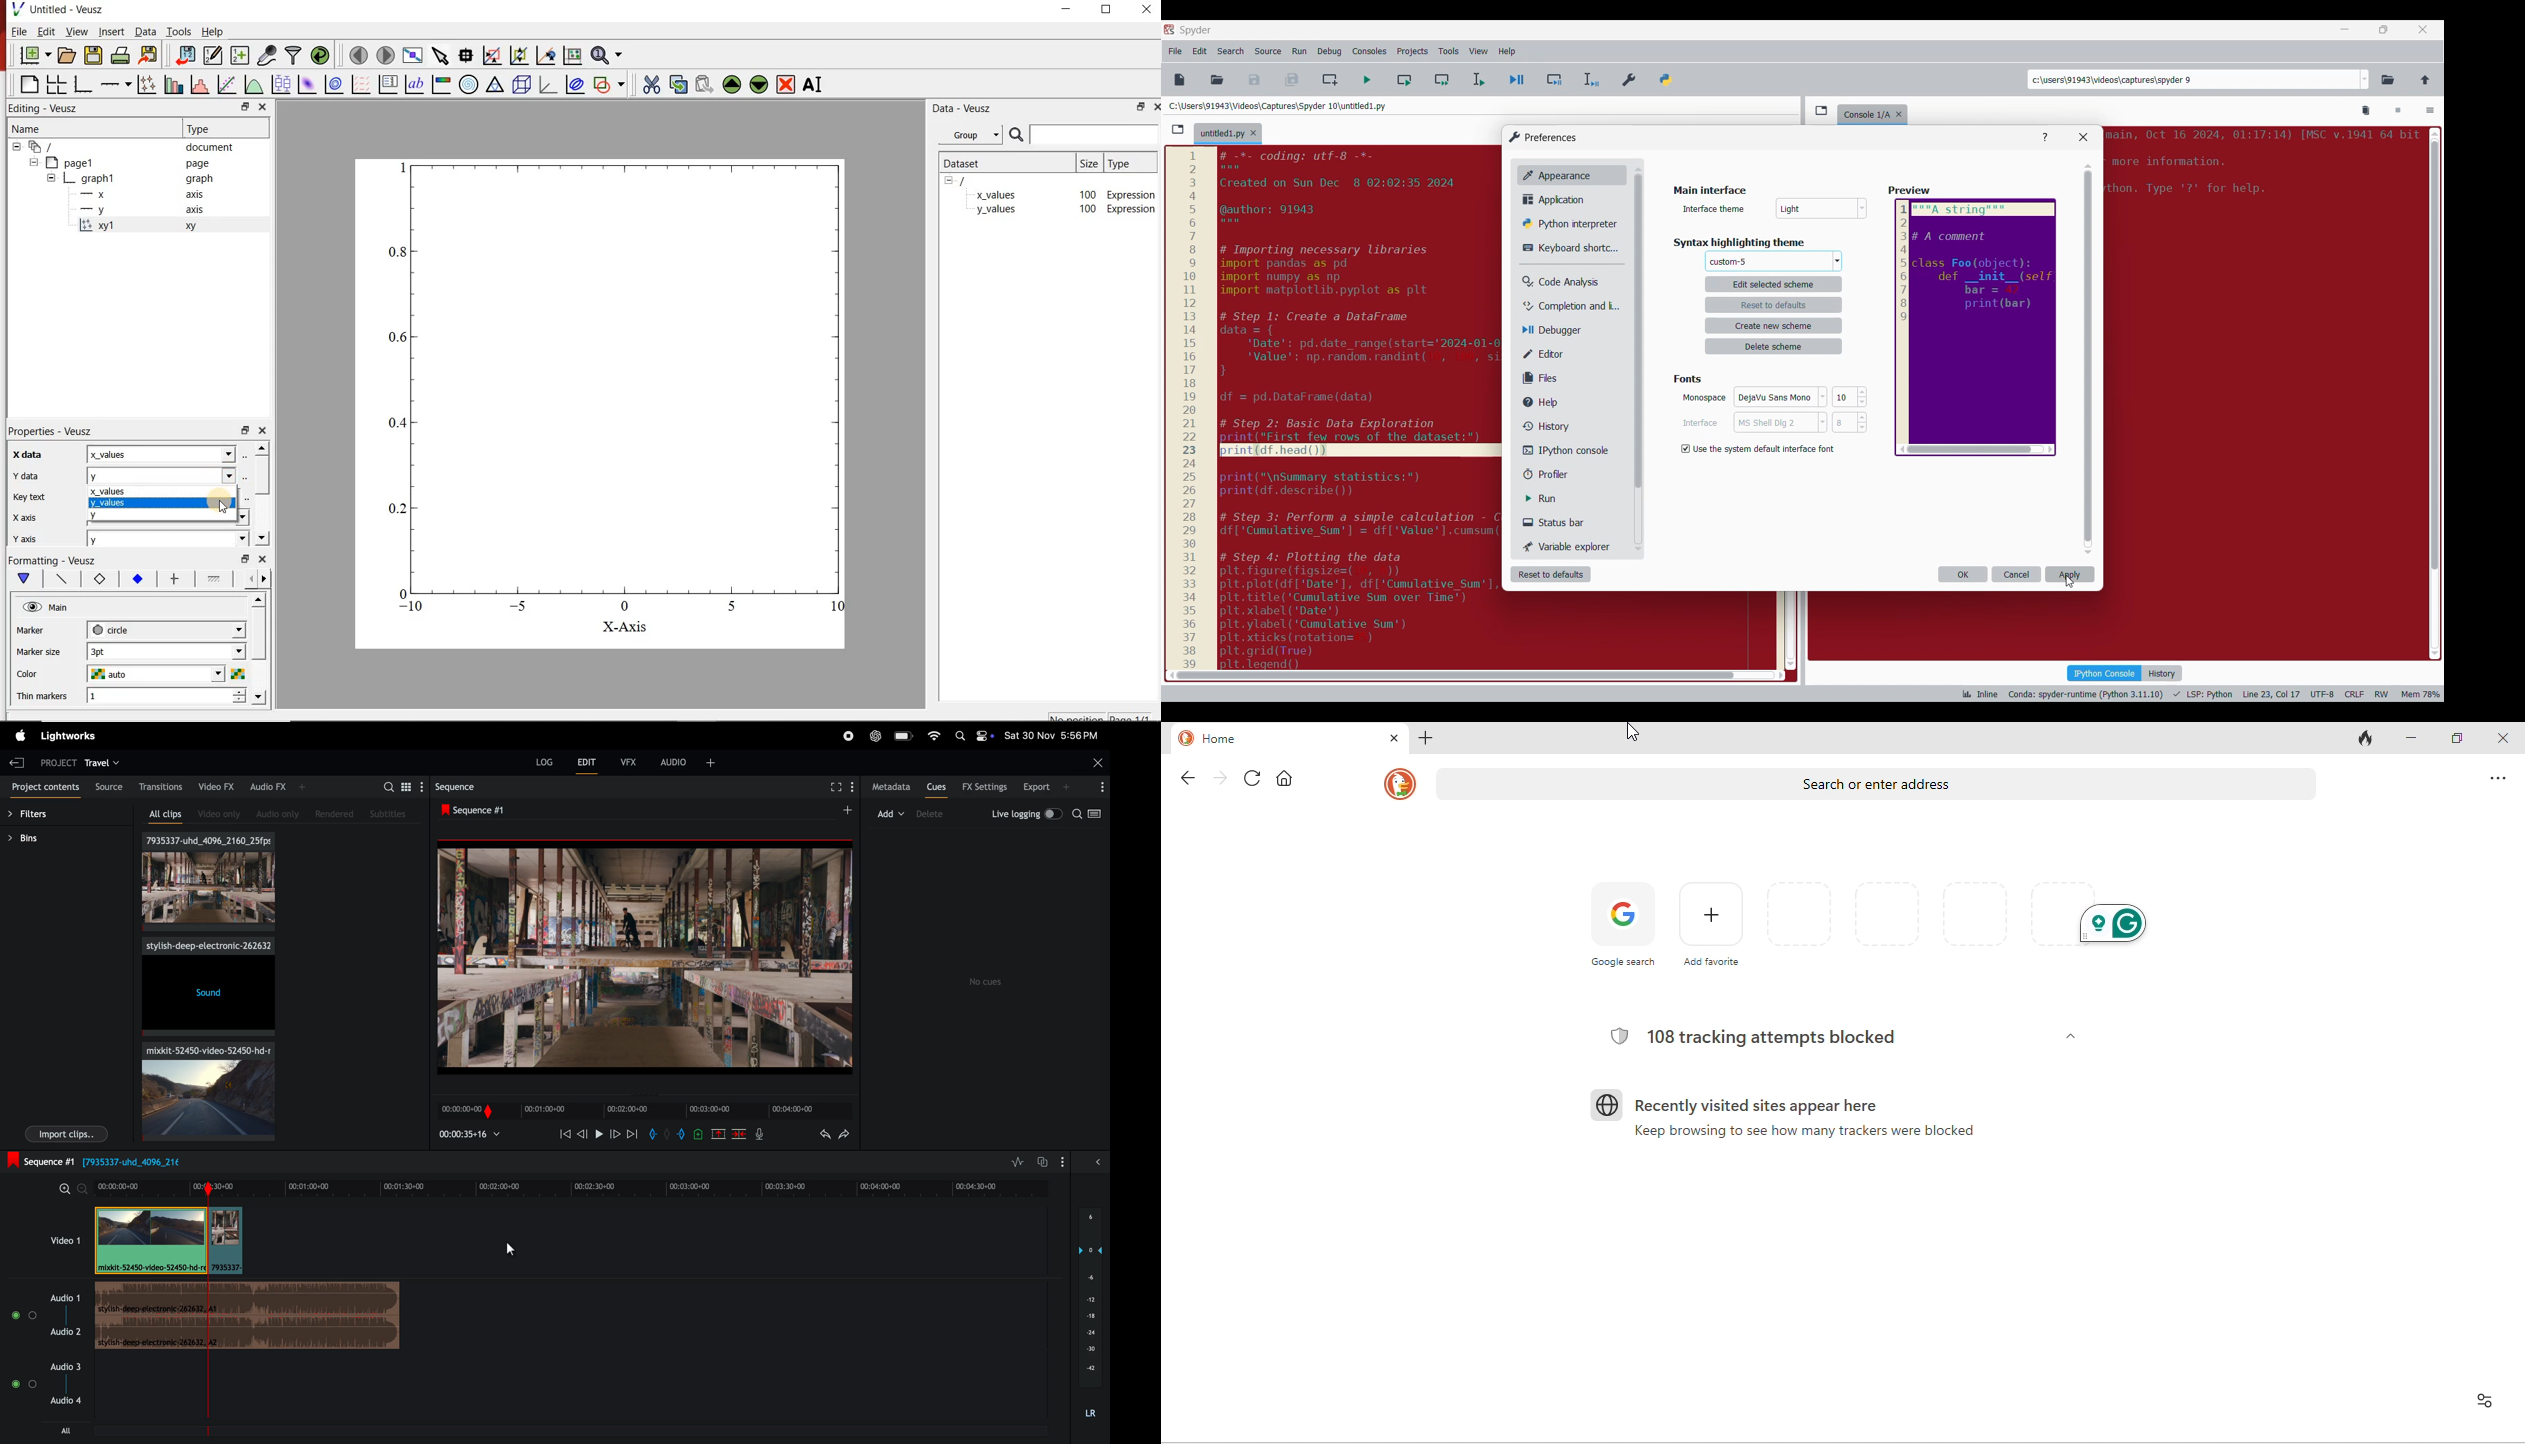 The height and width of the screenshot is (1456, 2548). I want to click on delete scheme, so click(1775, 346).